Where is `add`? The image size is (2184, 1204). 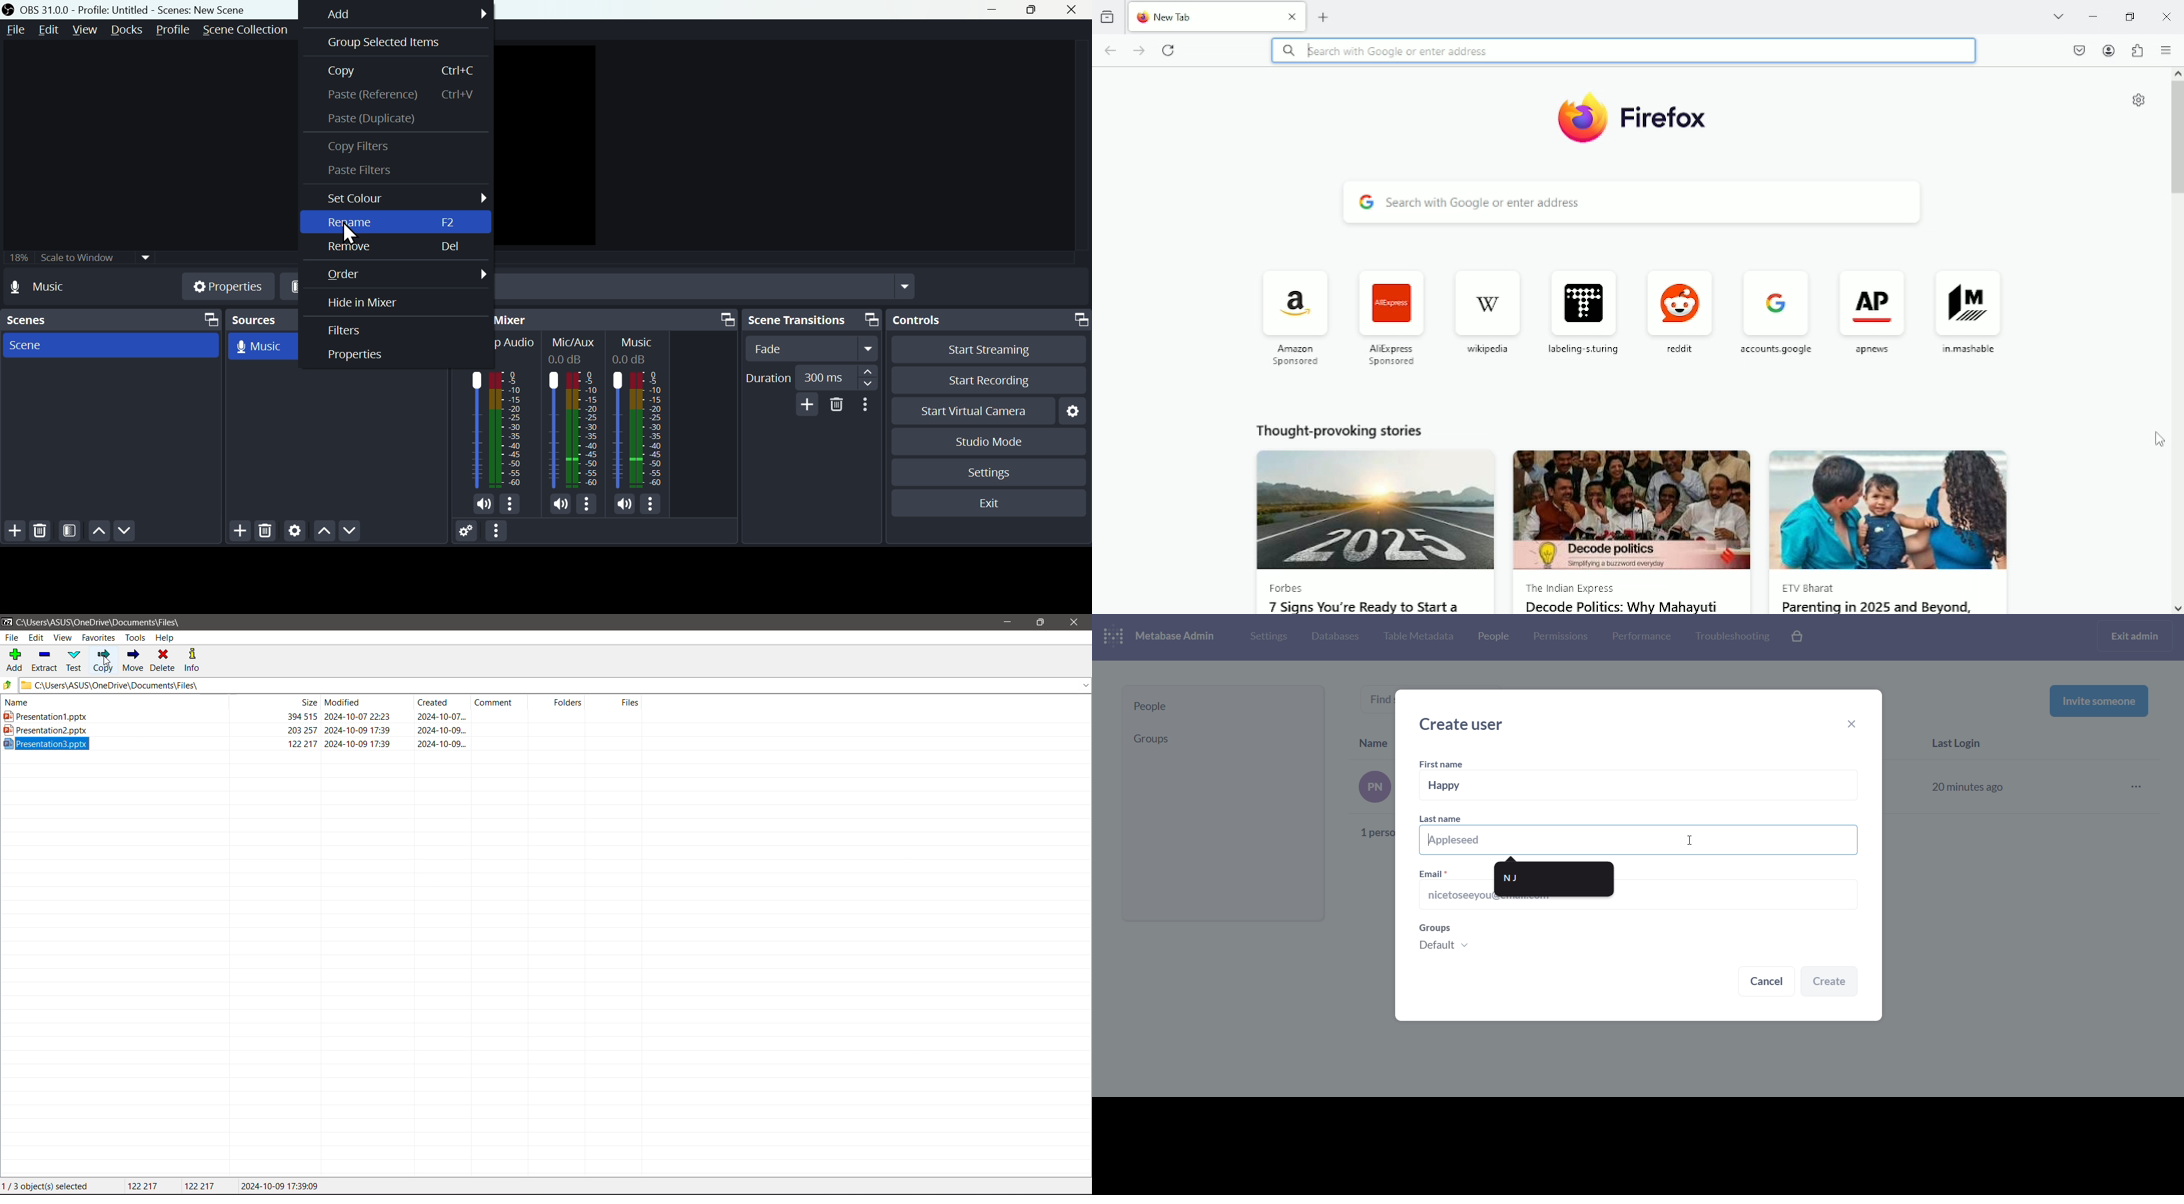
add is located at coordinates (809, 403).